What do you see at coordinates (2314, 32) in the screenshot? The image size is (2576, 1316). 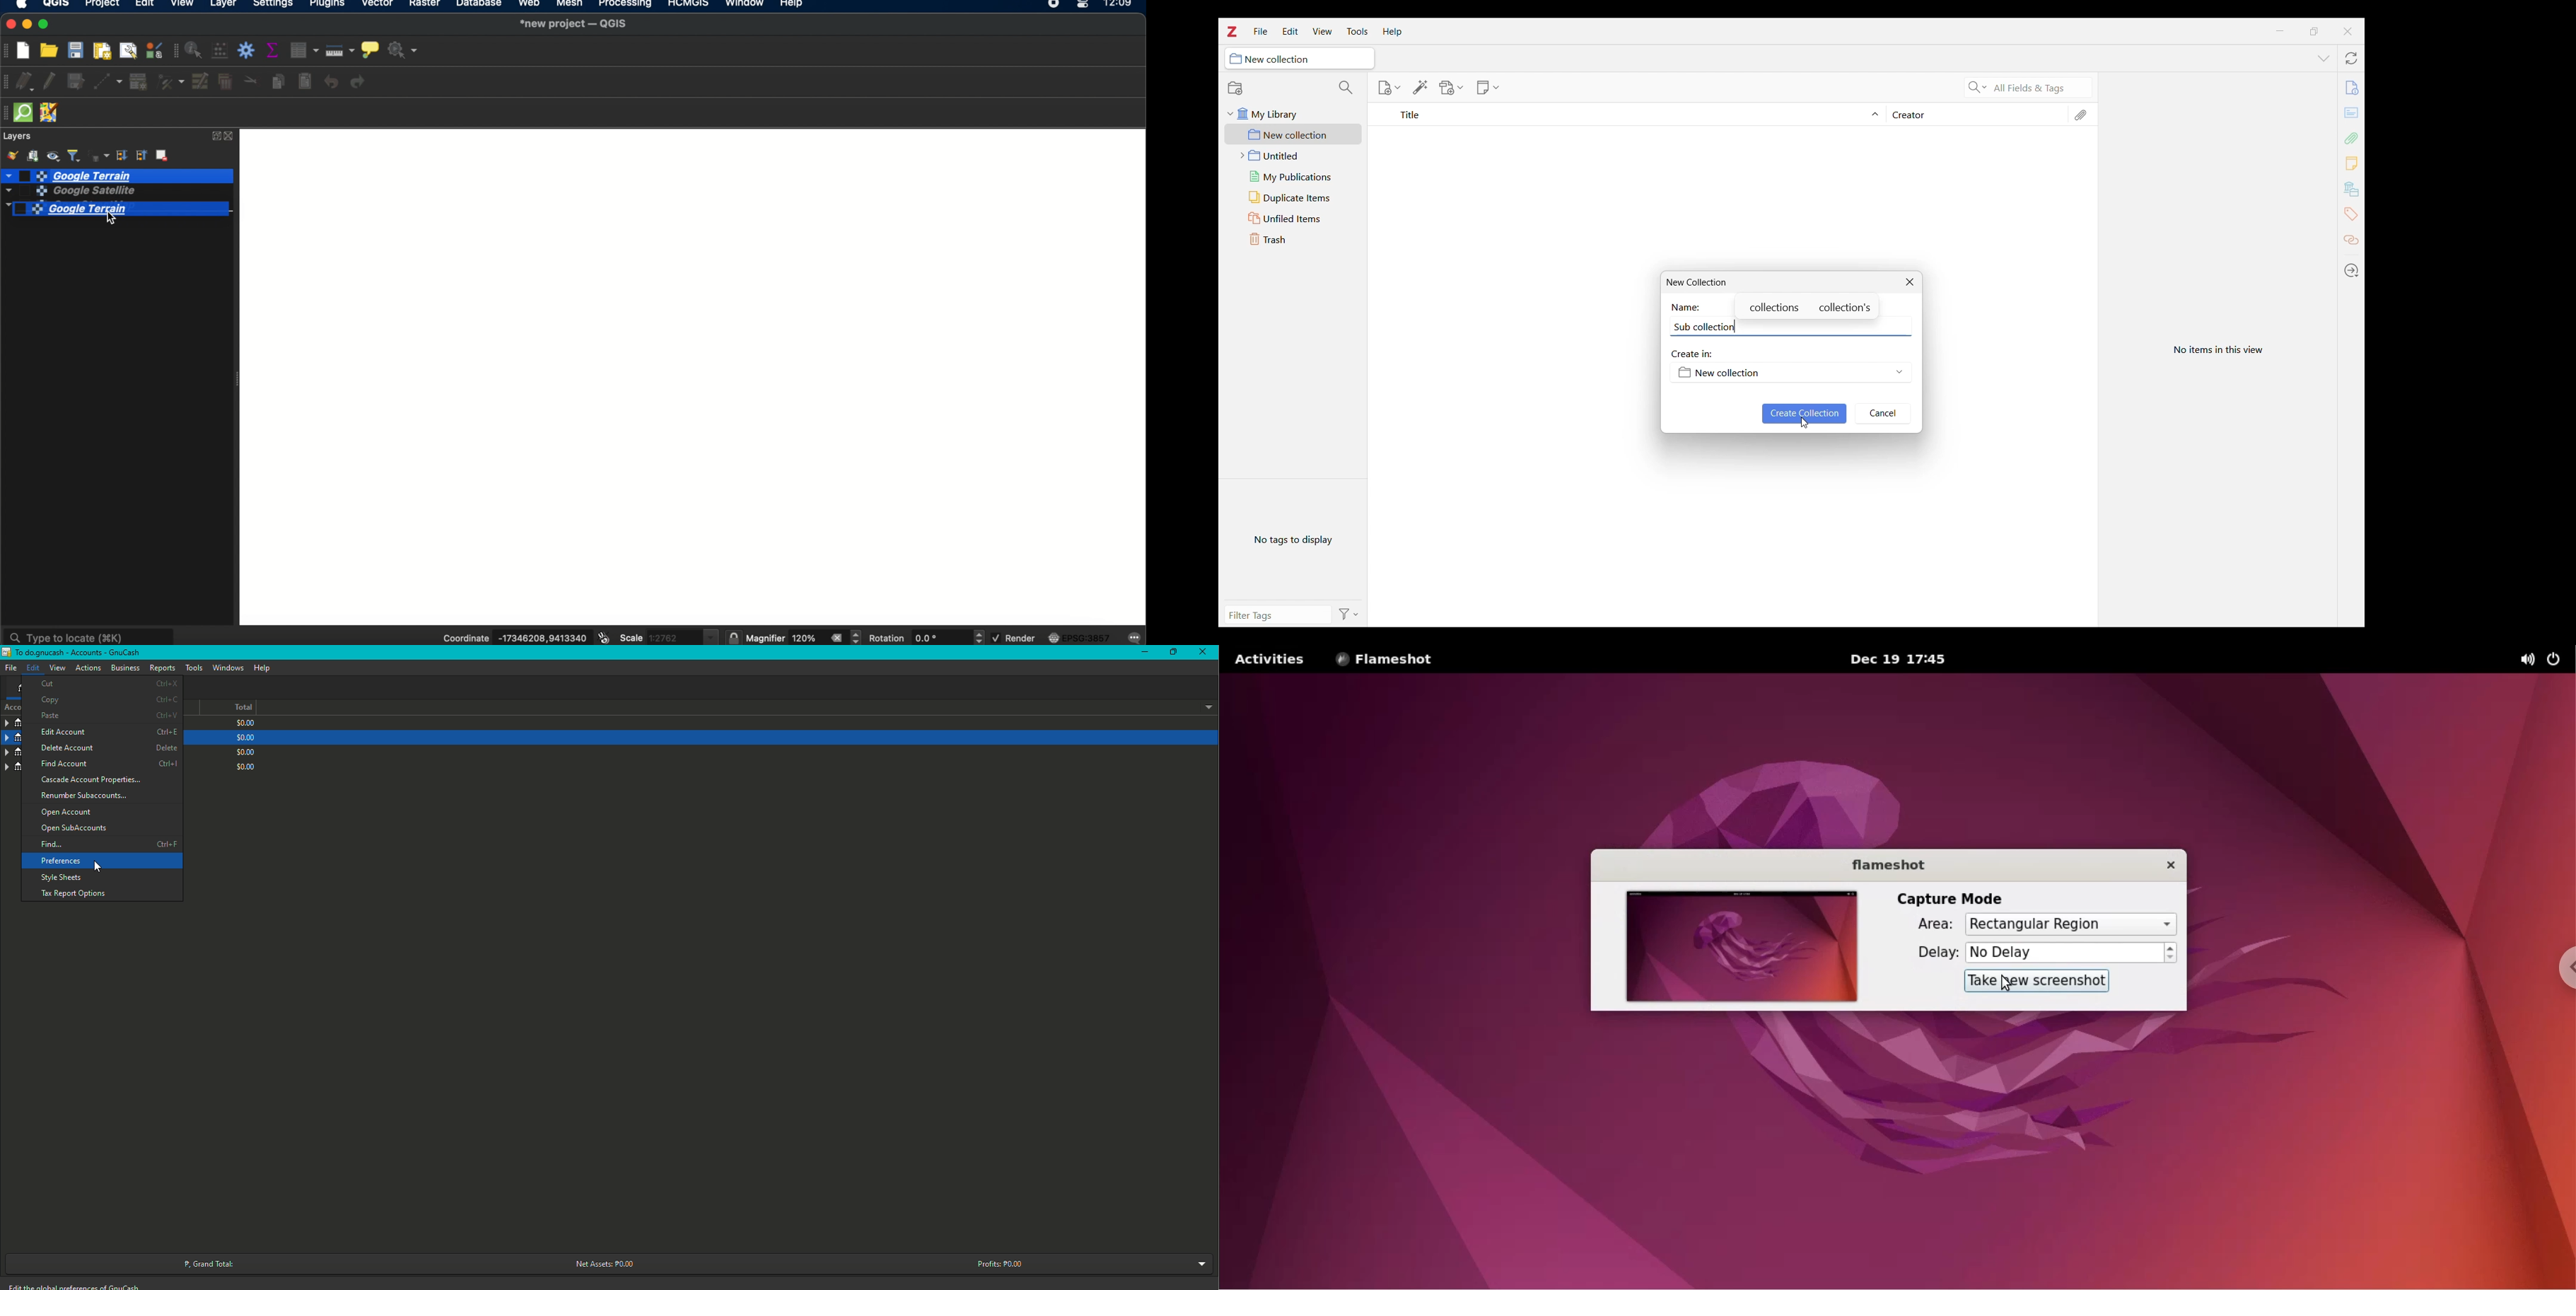 I see `Show interface in a smaller tab` at bounding box center [2314, 32].